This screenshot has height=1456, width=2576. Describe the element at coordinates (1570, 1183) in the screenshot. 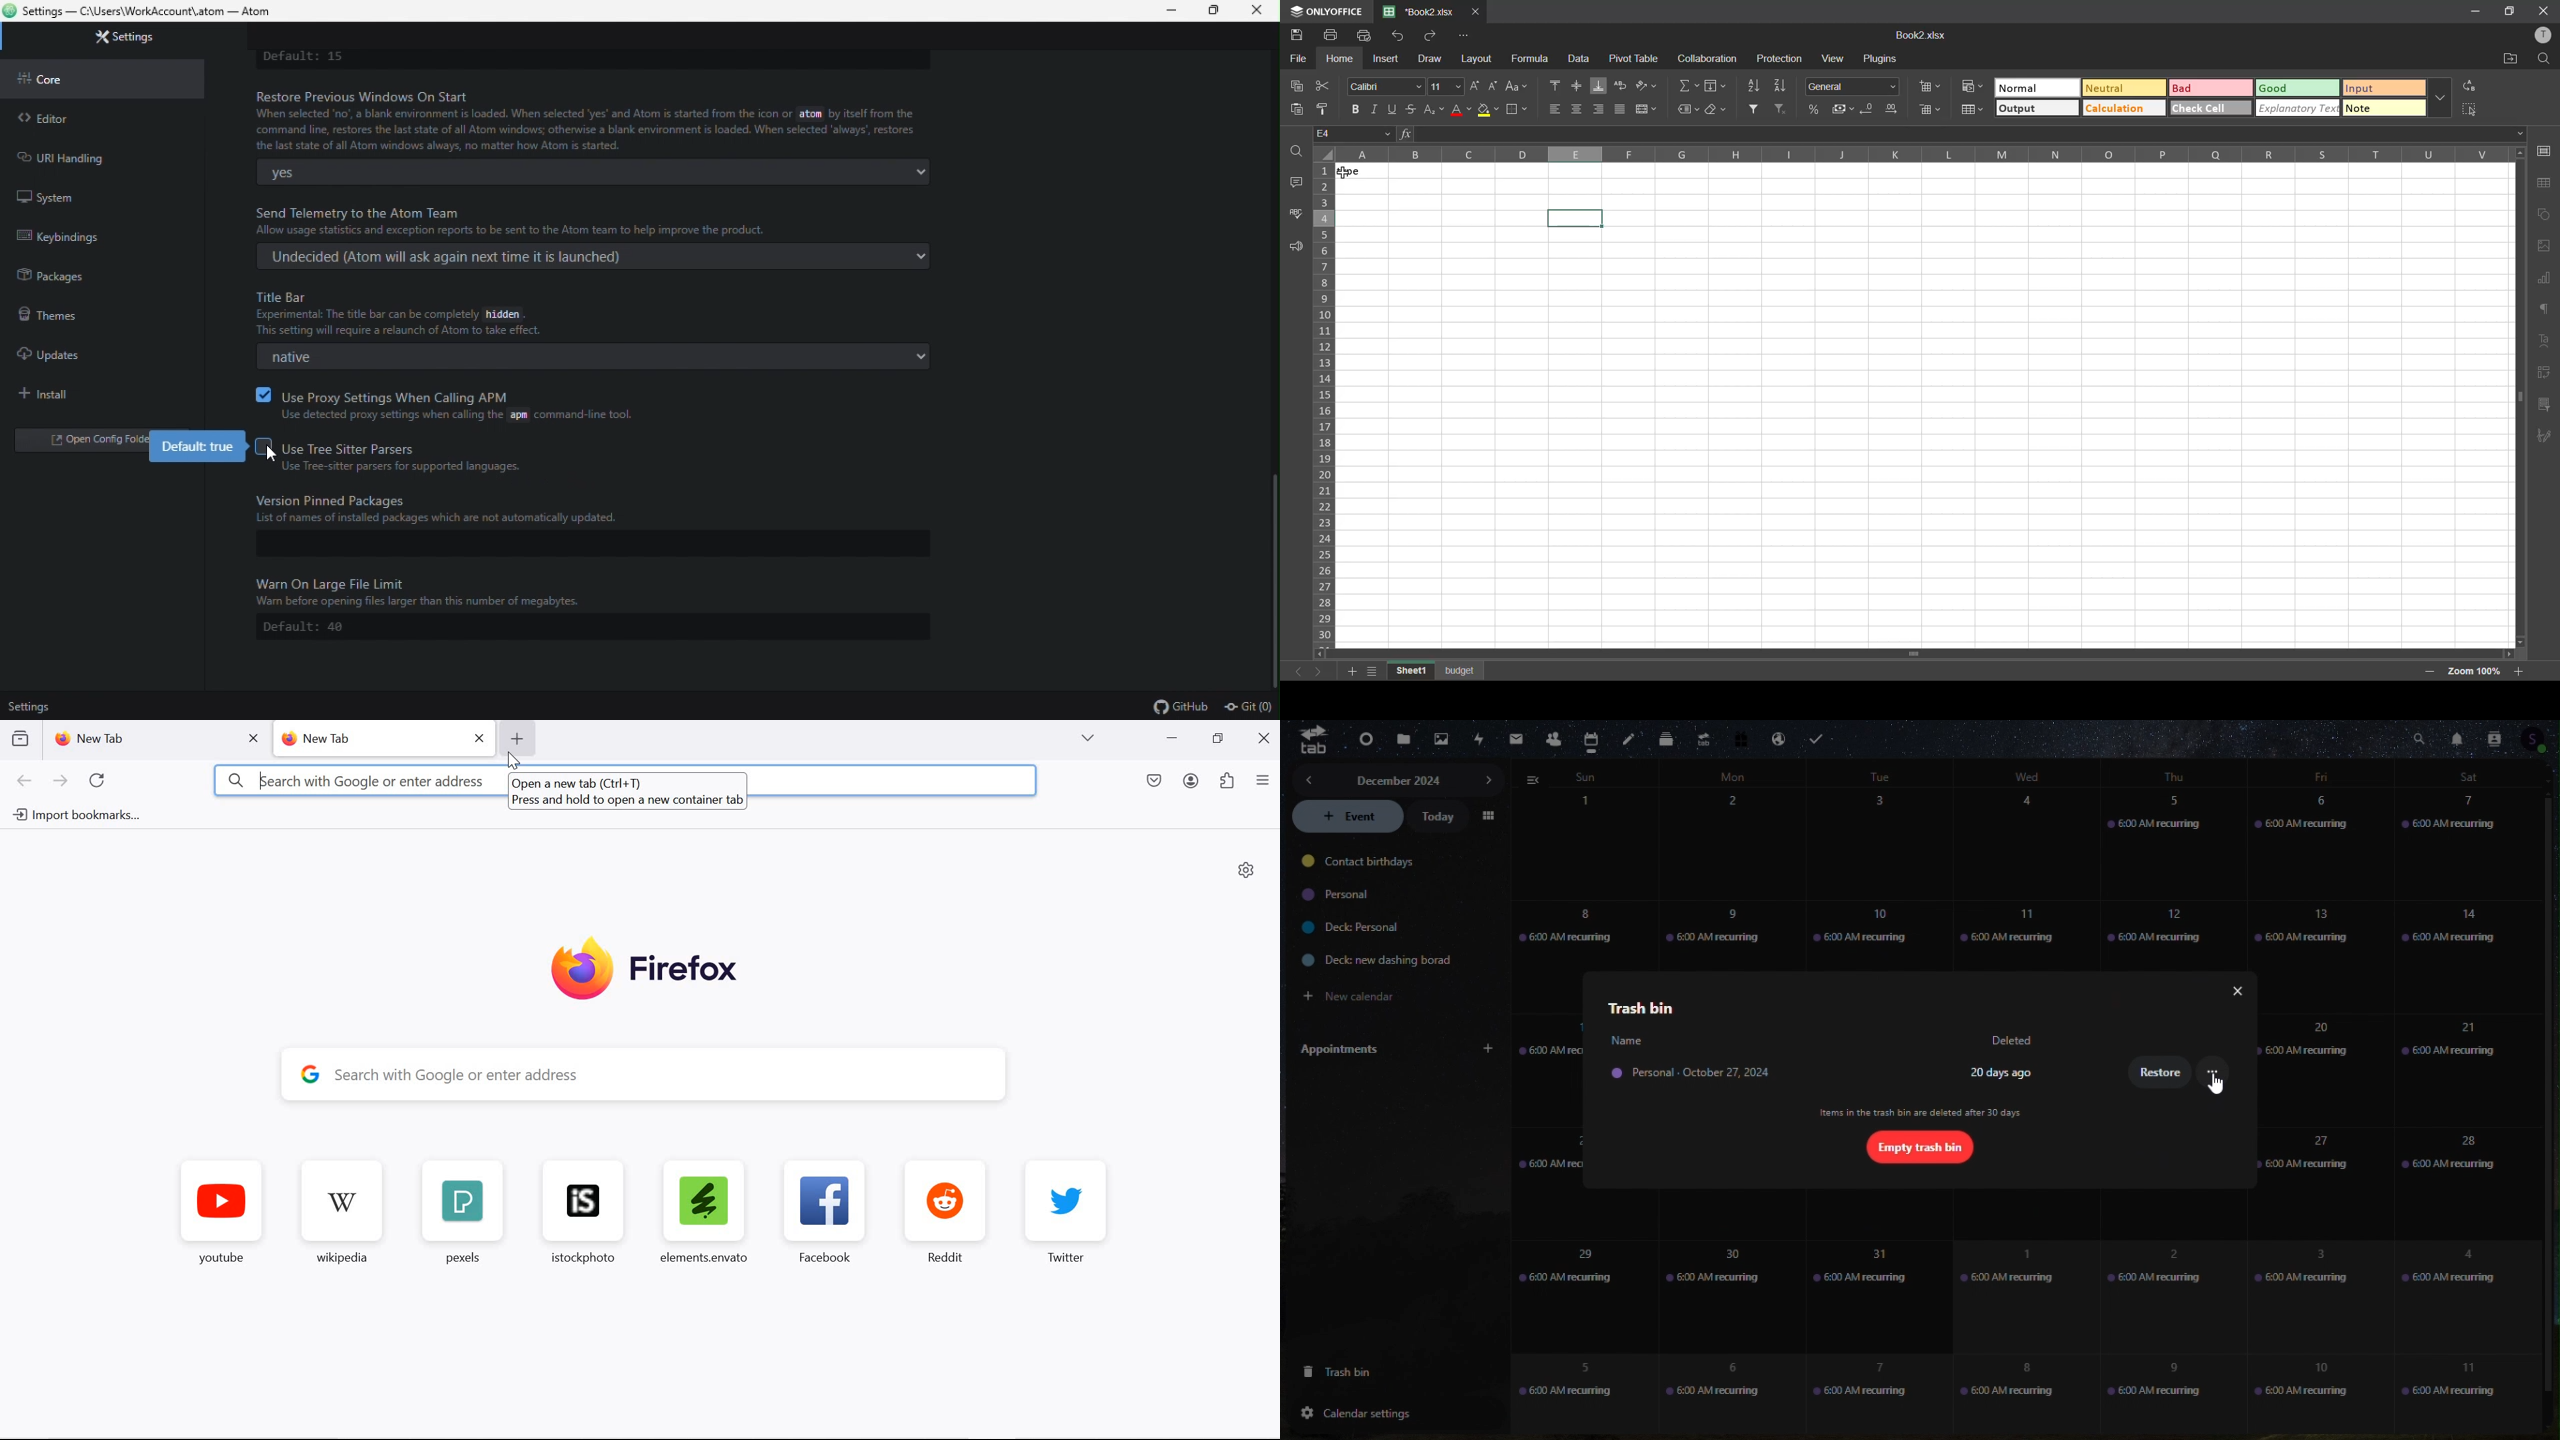

I see `22` at that location.